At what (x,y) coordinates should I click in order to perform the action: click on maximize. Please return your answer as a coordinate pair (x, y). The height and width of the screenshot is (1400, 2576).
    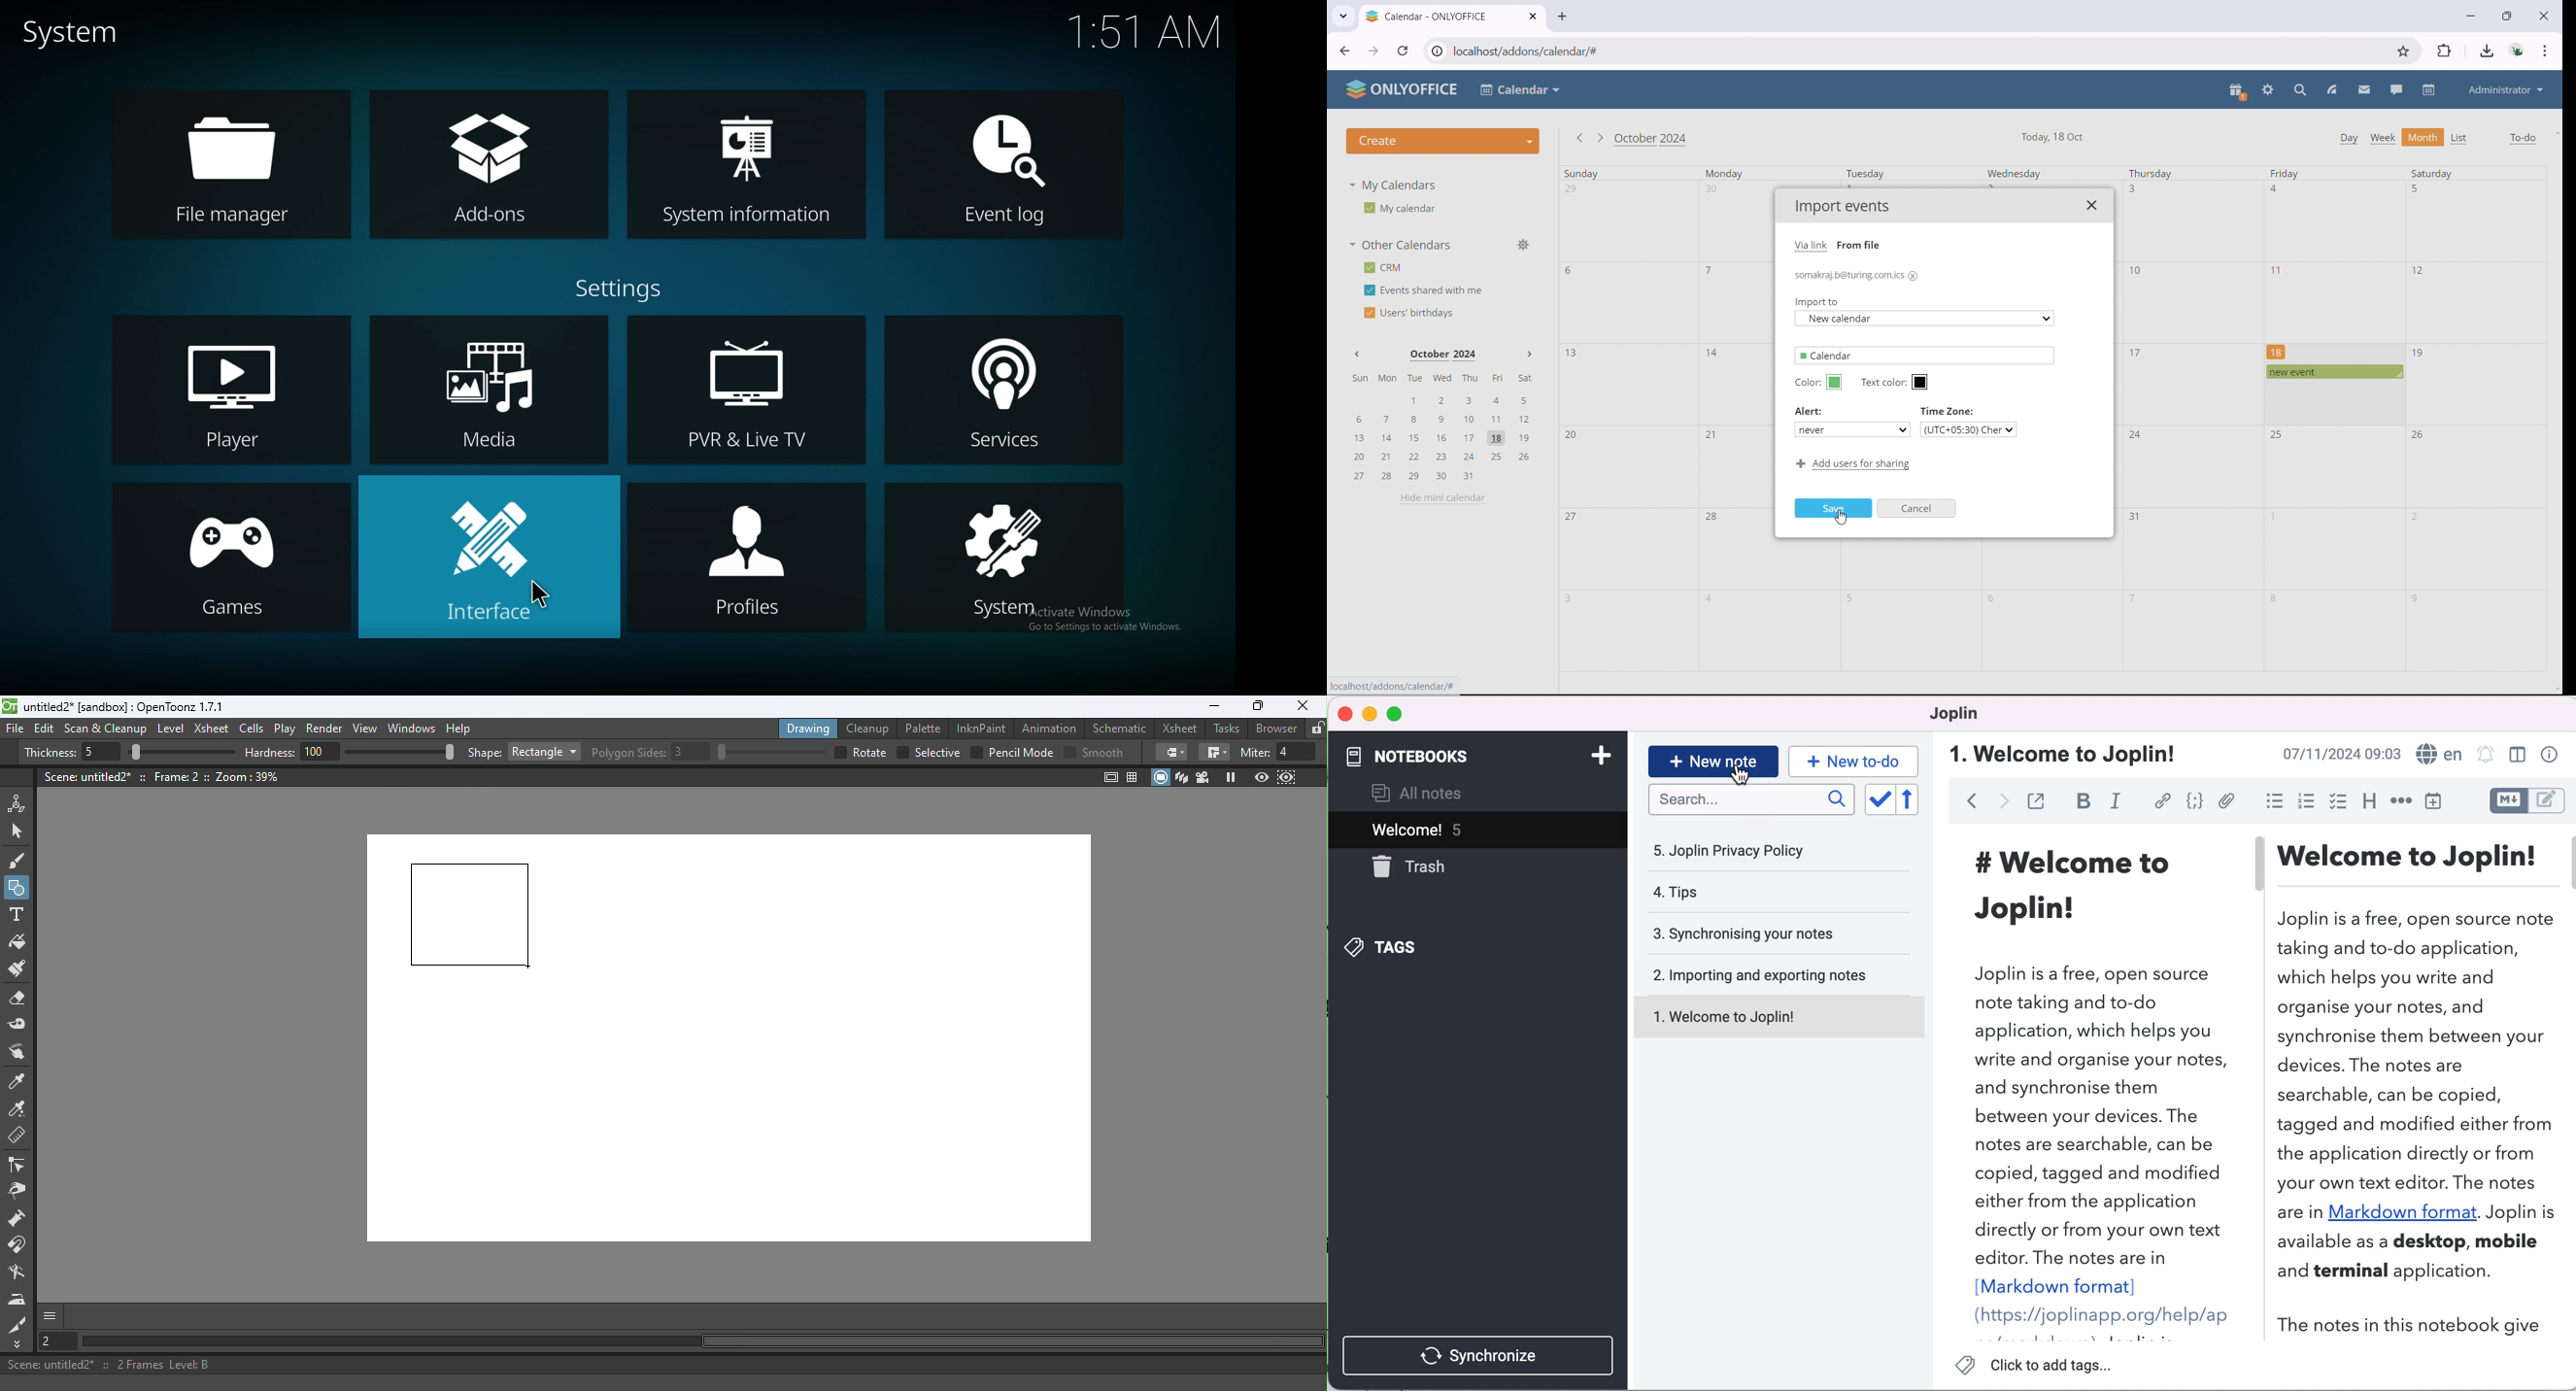
    Looking at the image, I should click on (1395, 715).